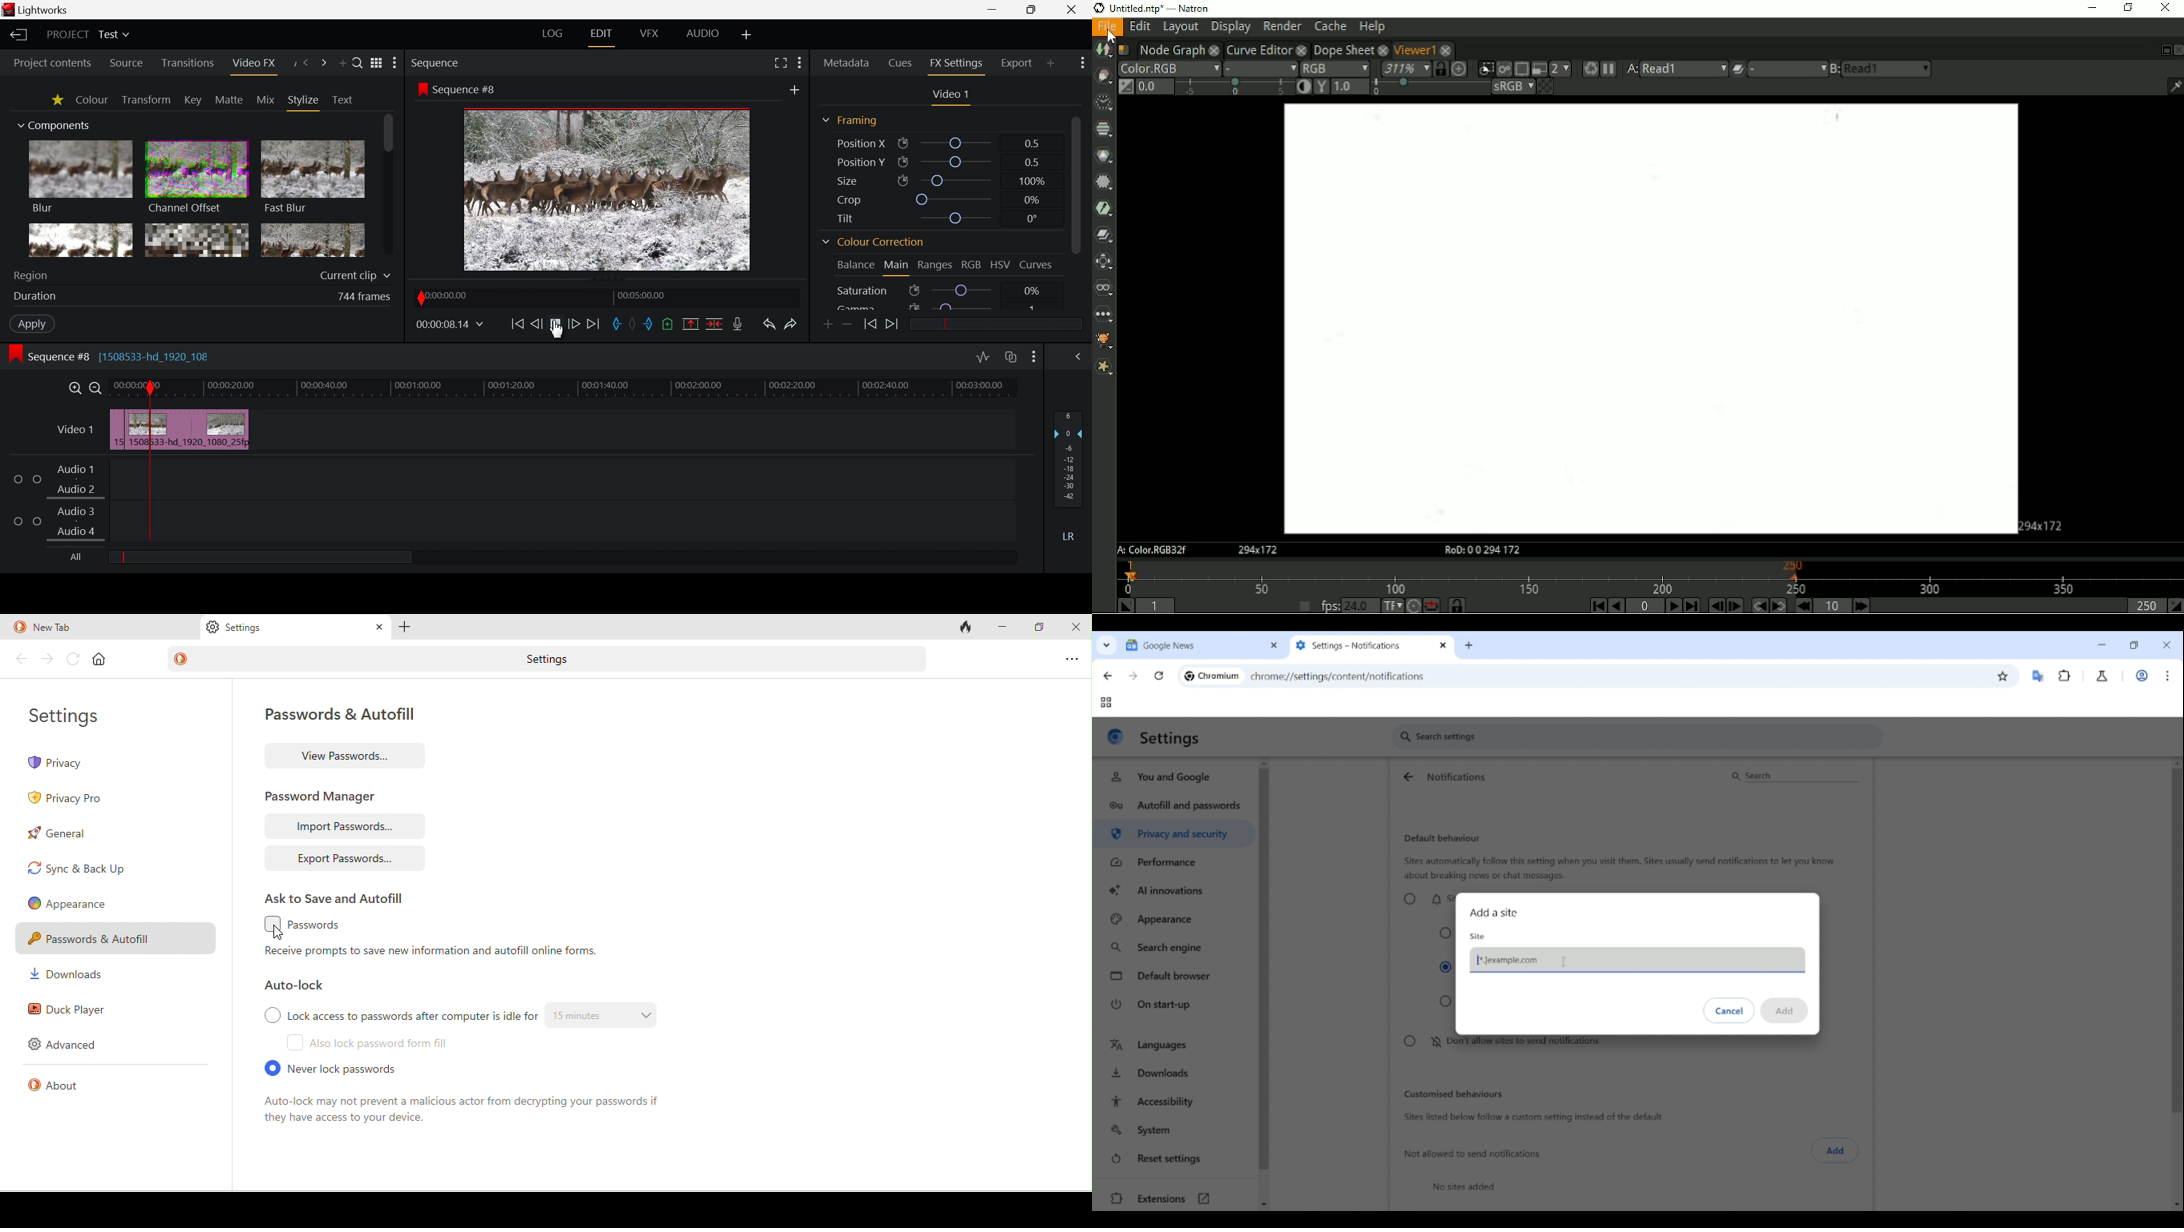 This screenshot has height=1232, width=2184. I want to click on RGB, so click(972, 264).